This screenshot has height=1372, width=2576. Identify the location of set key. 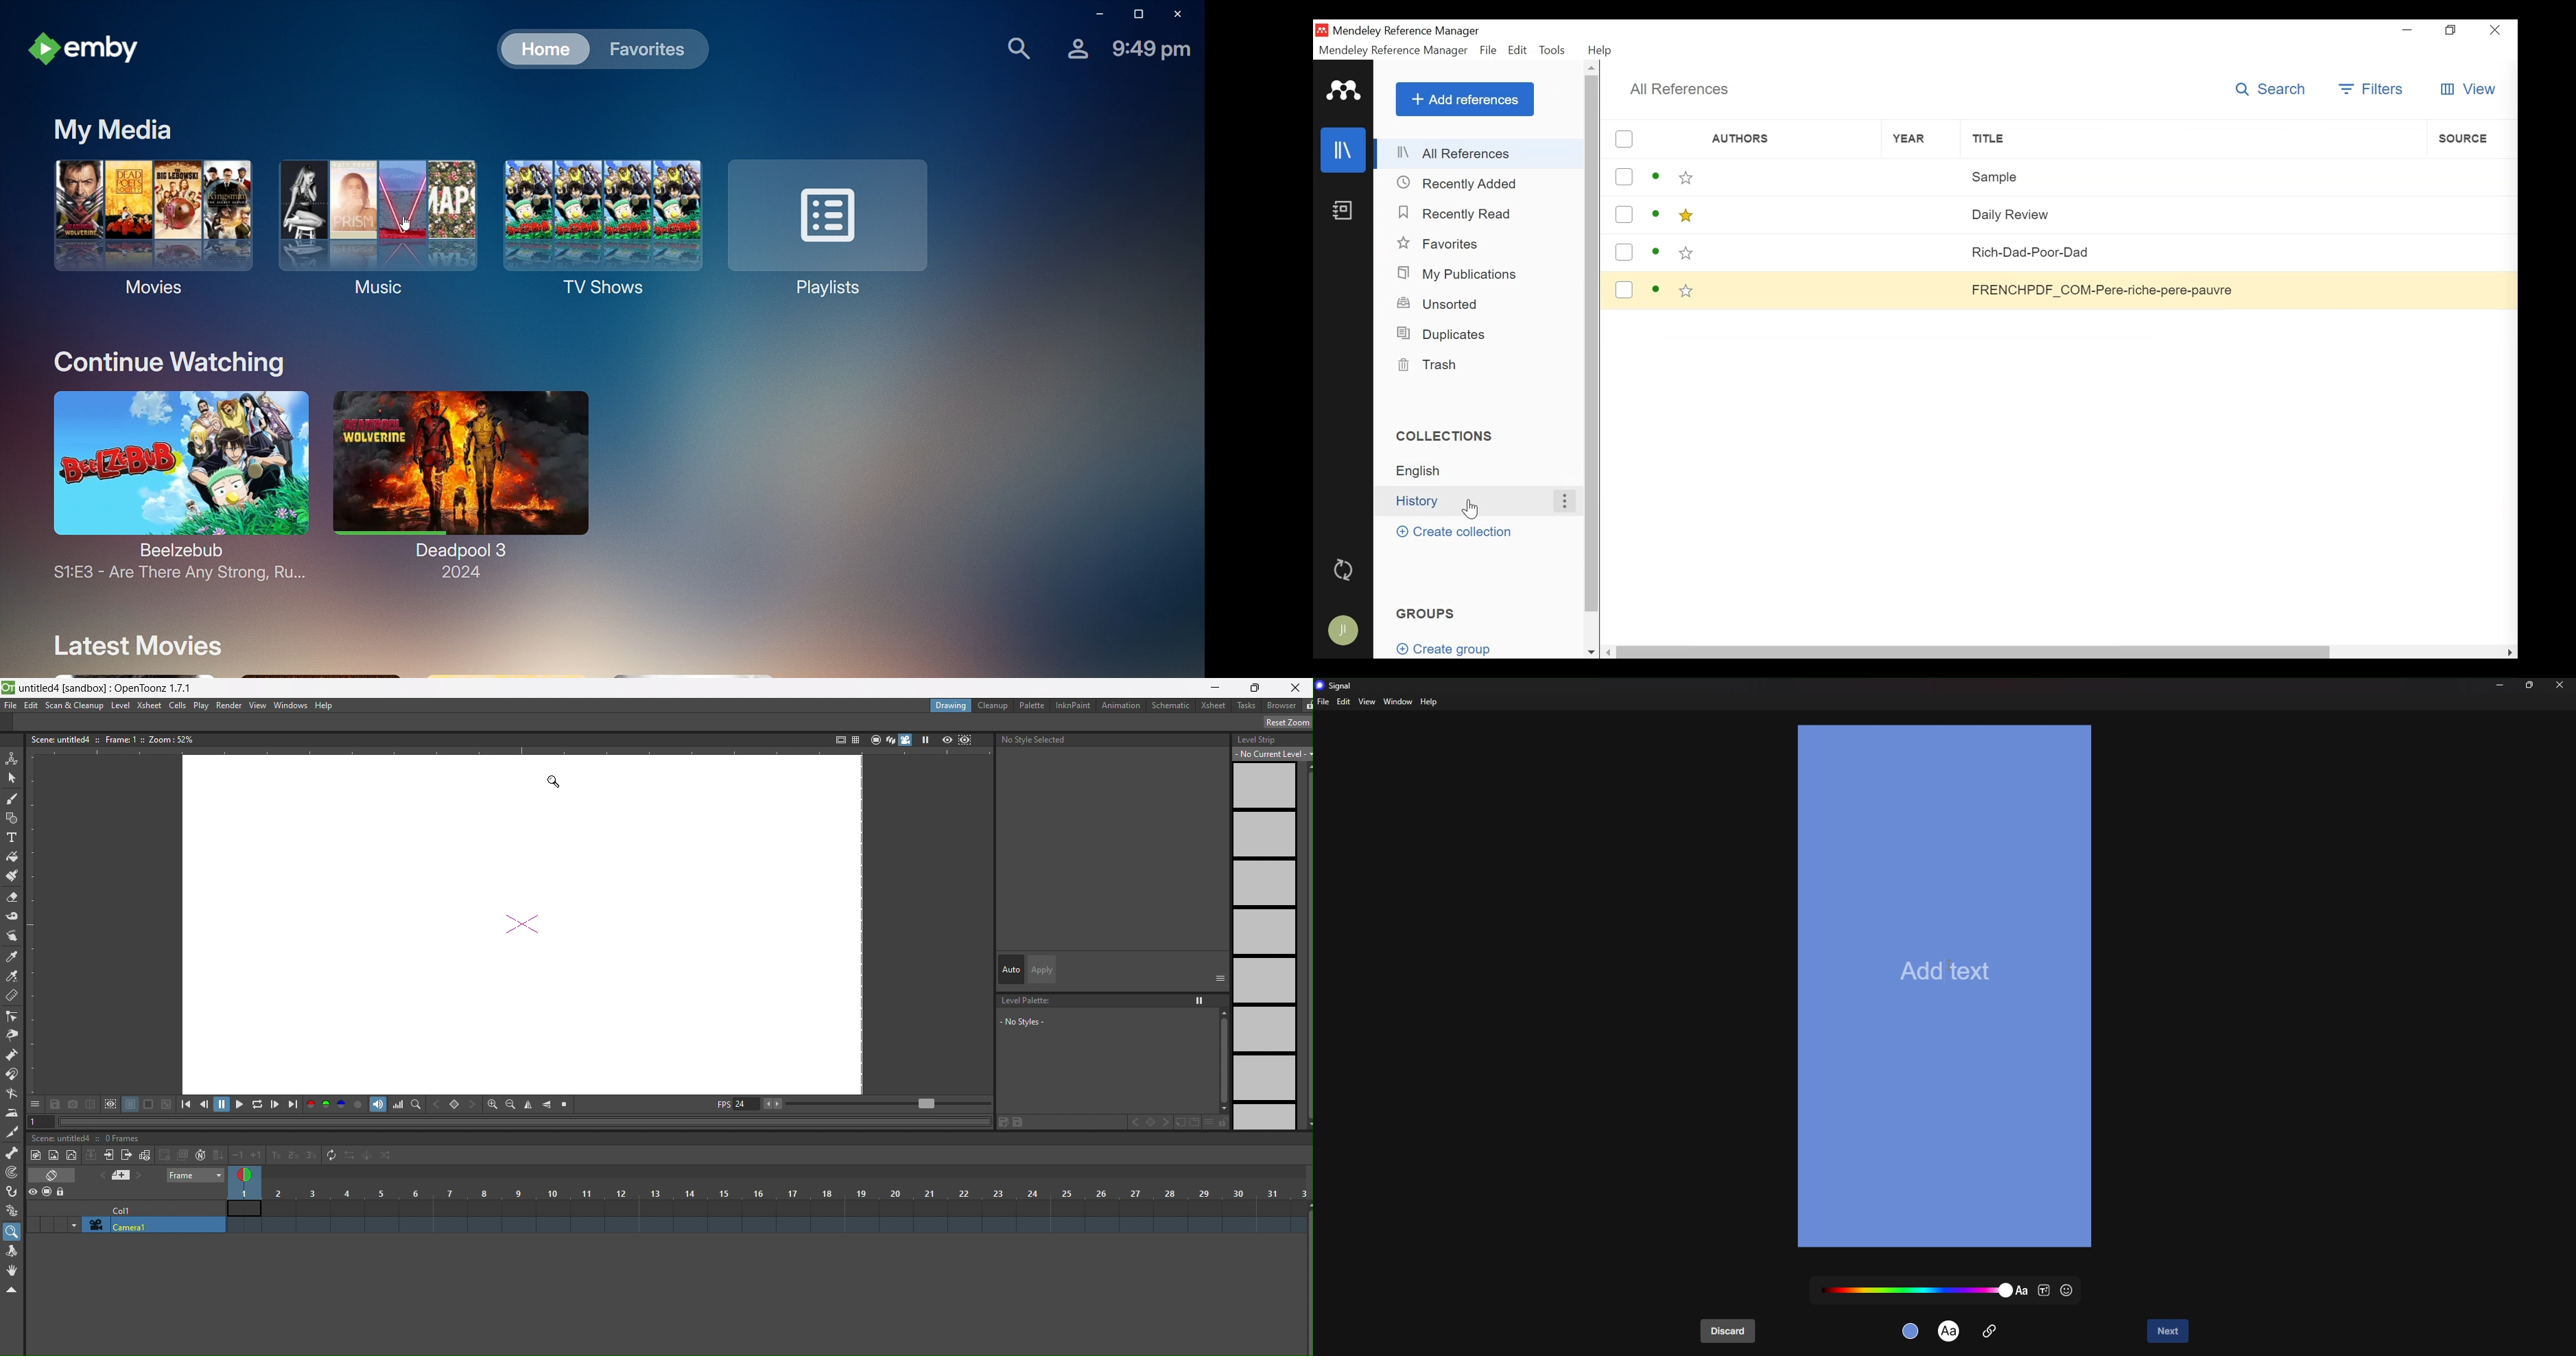
(455, 1103).